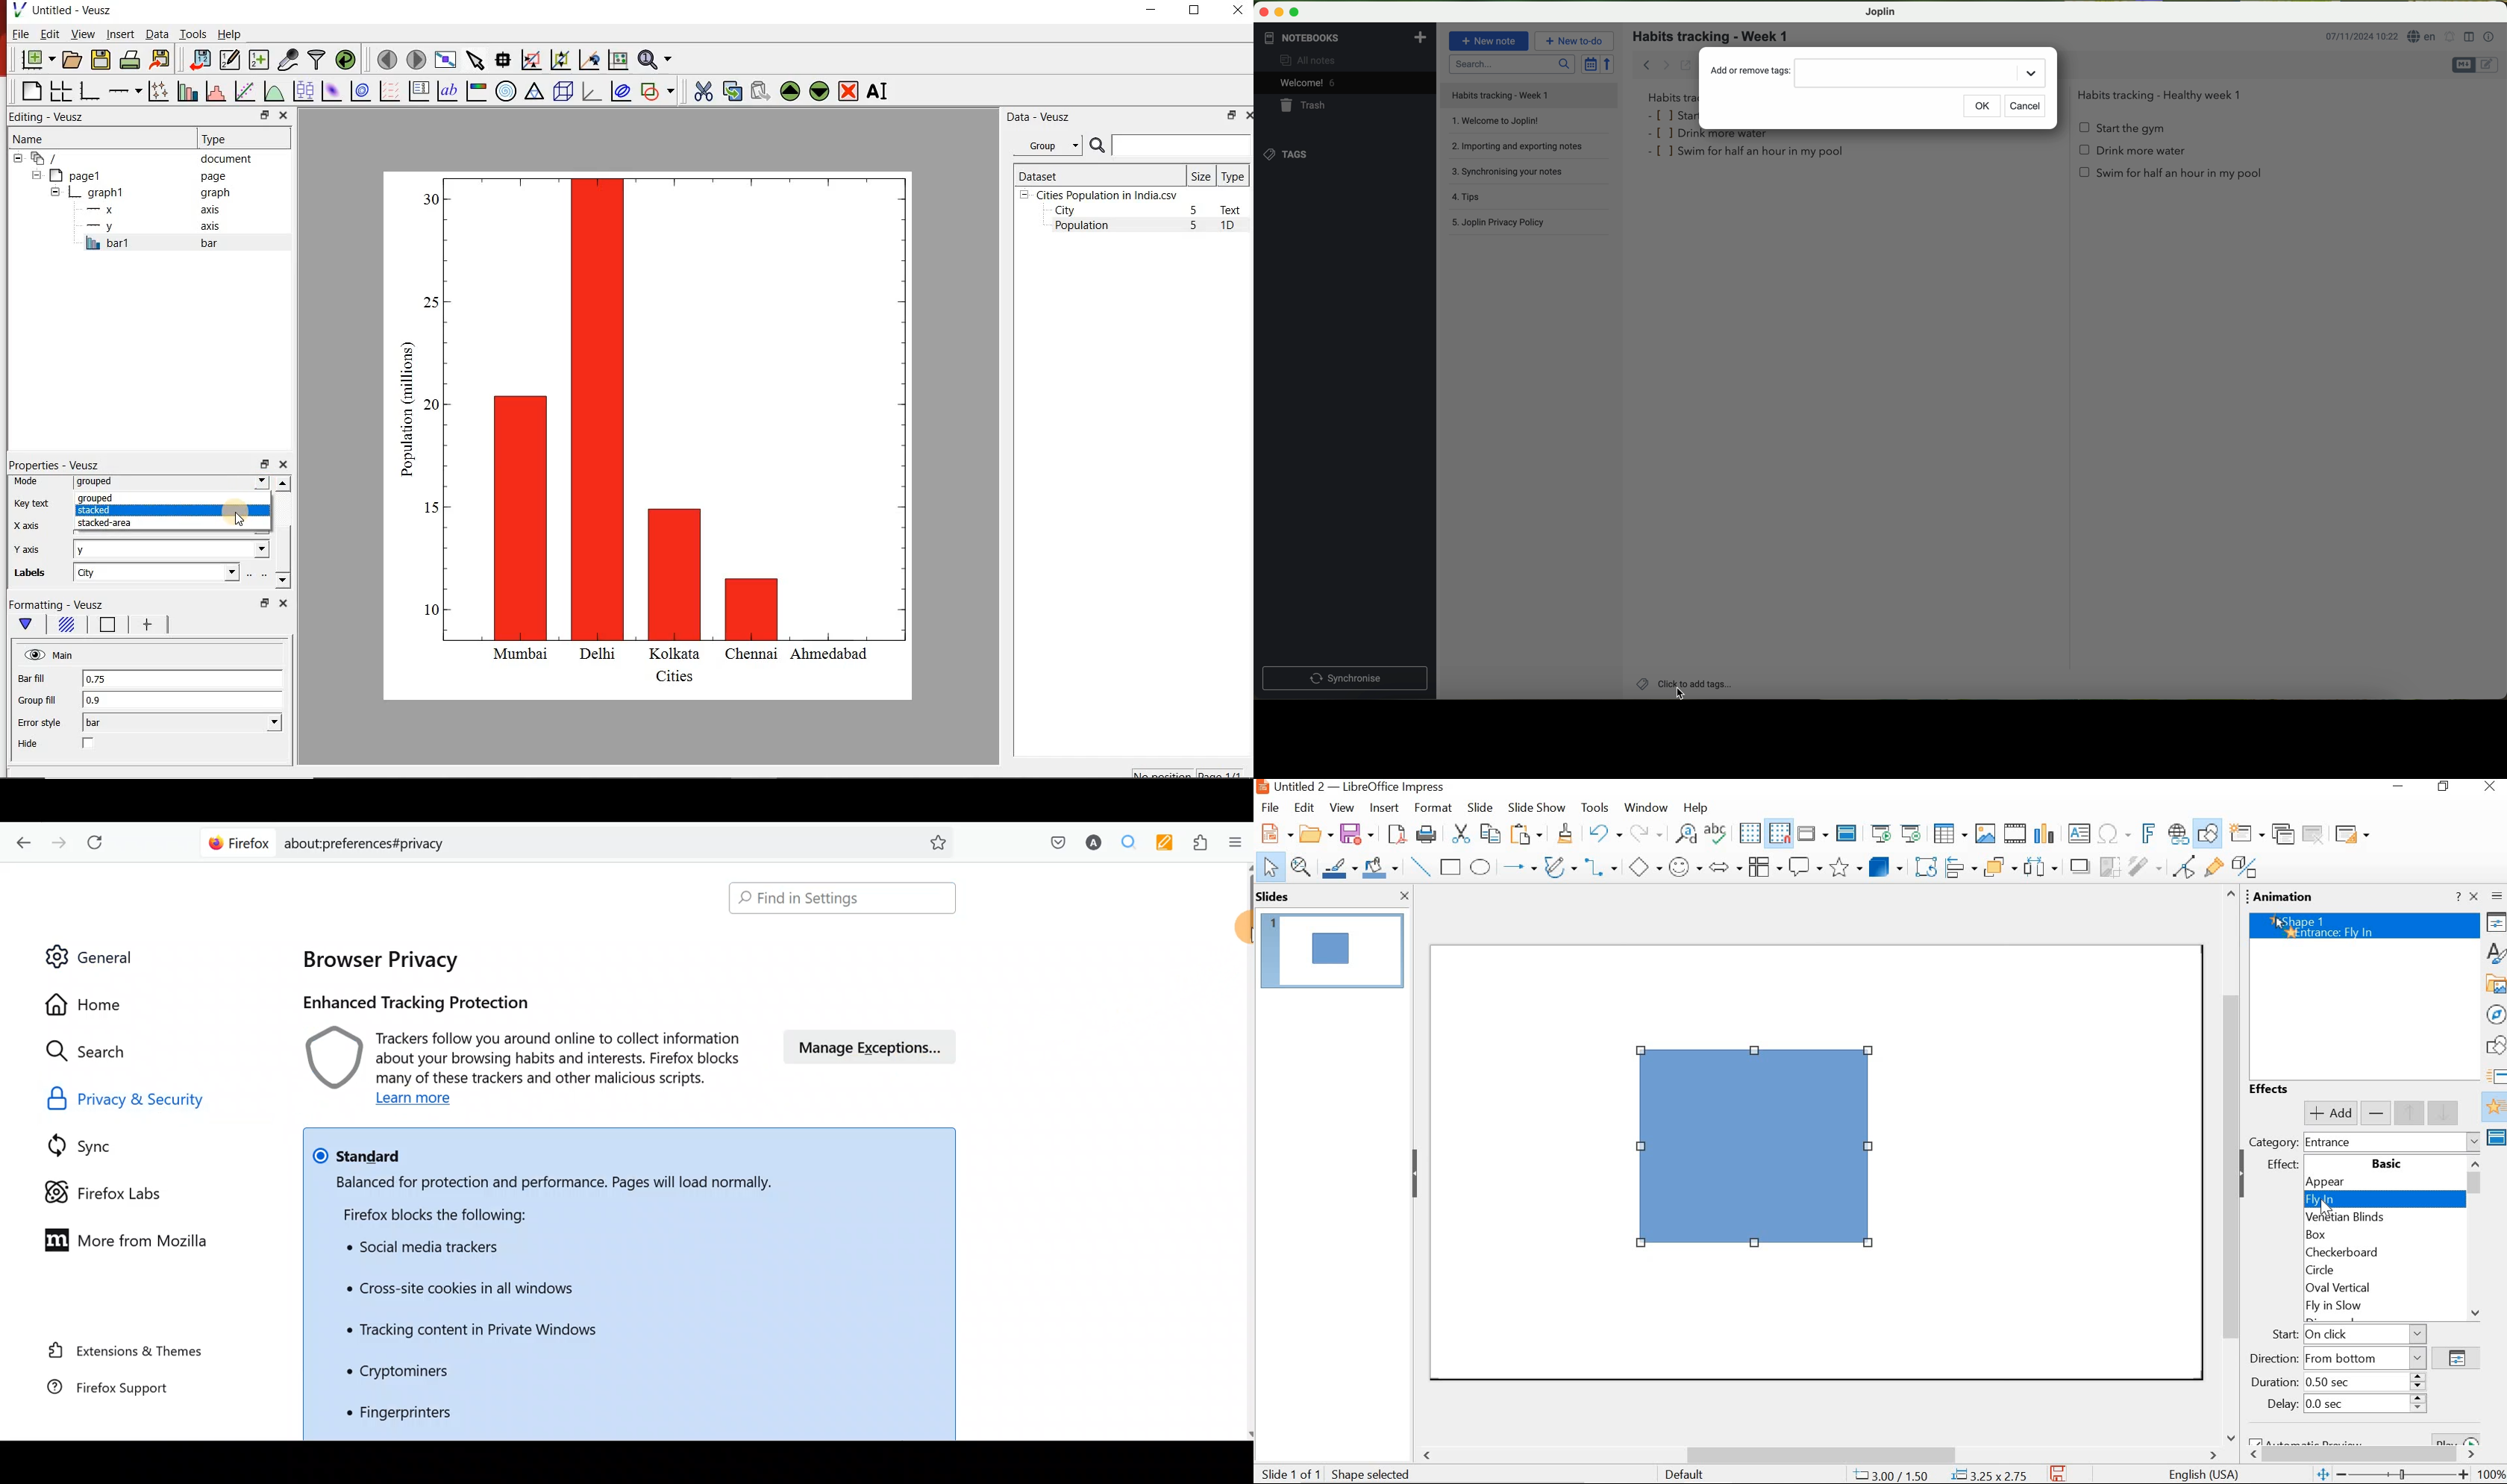 The image size is (2520, 1484). Describe the element at coordinates (1600, 864) in the screenshot. I see `connectors` at that location.